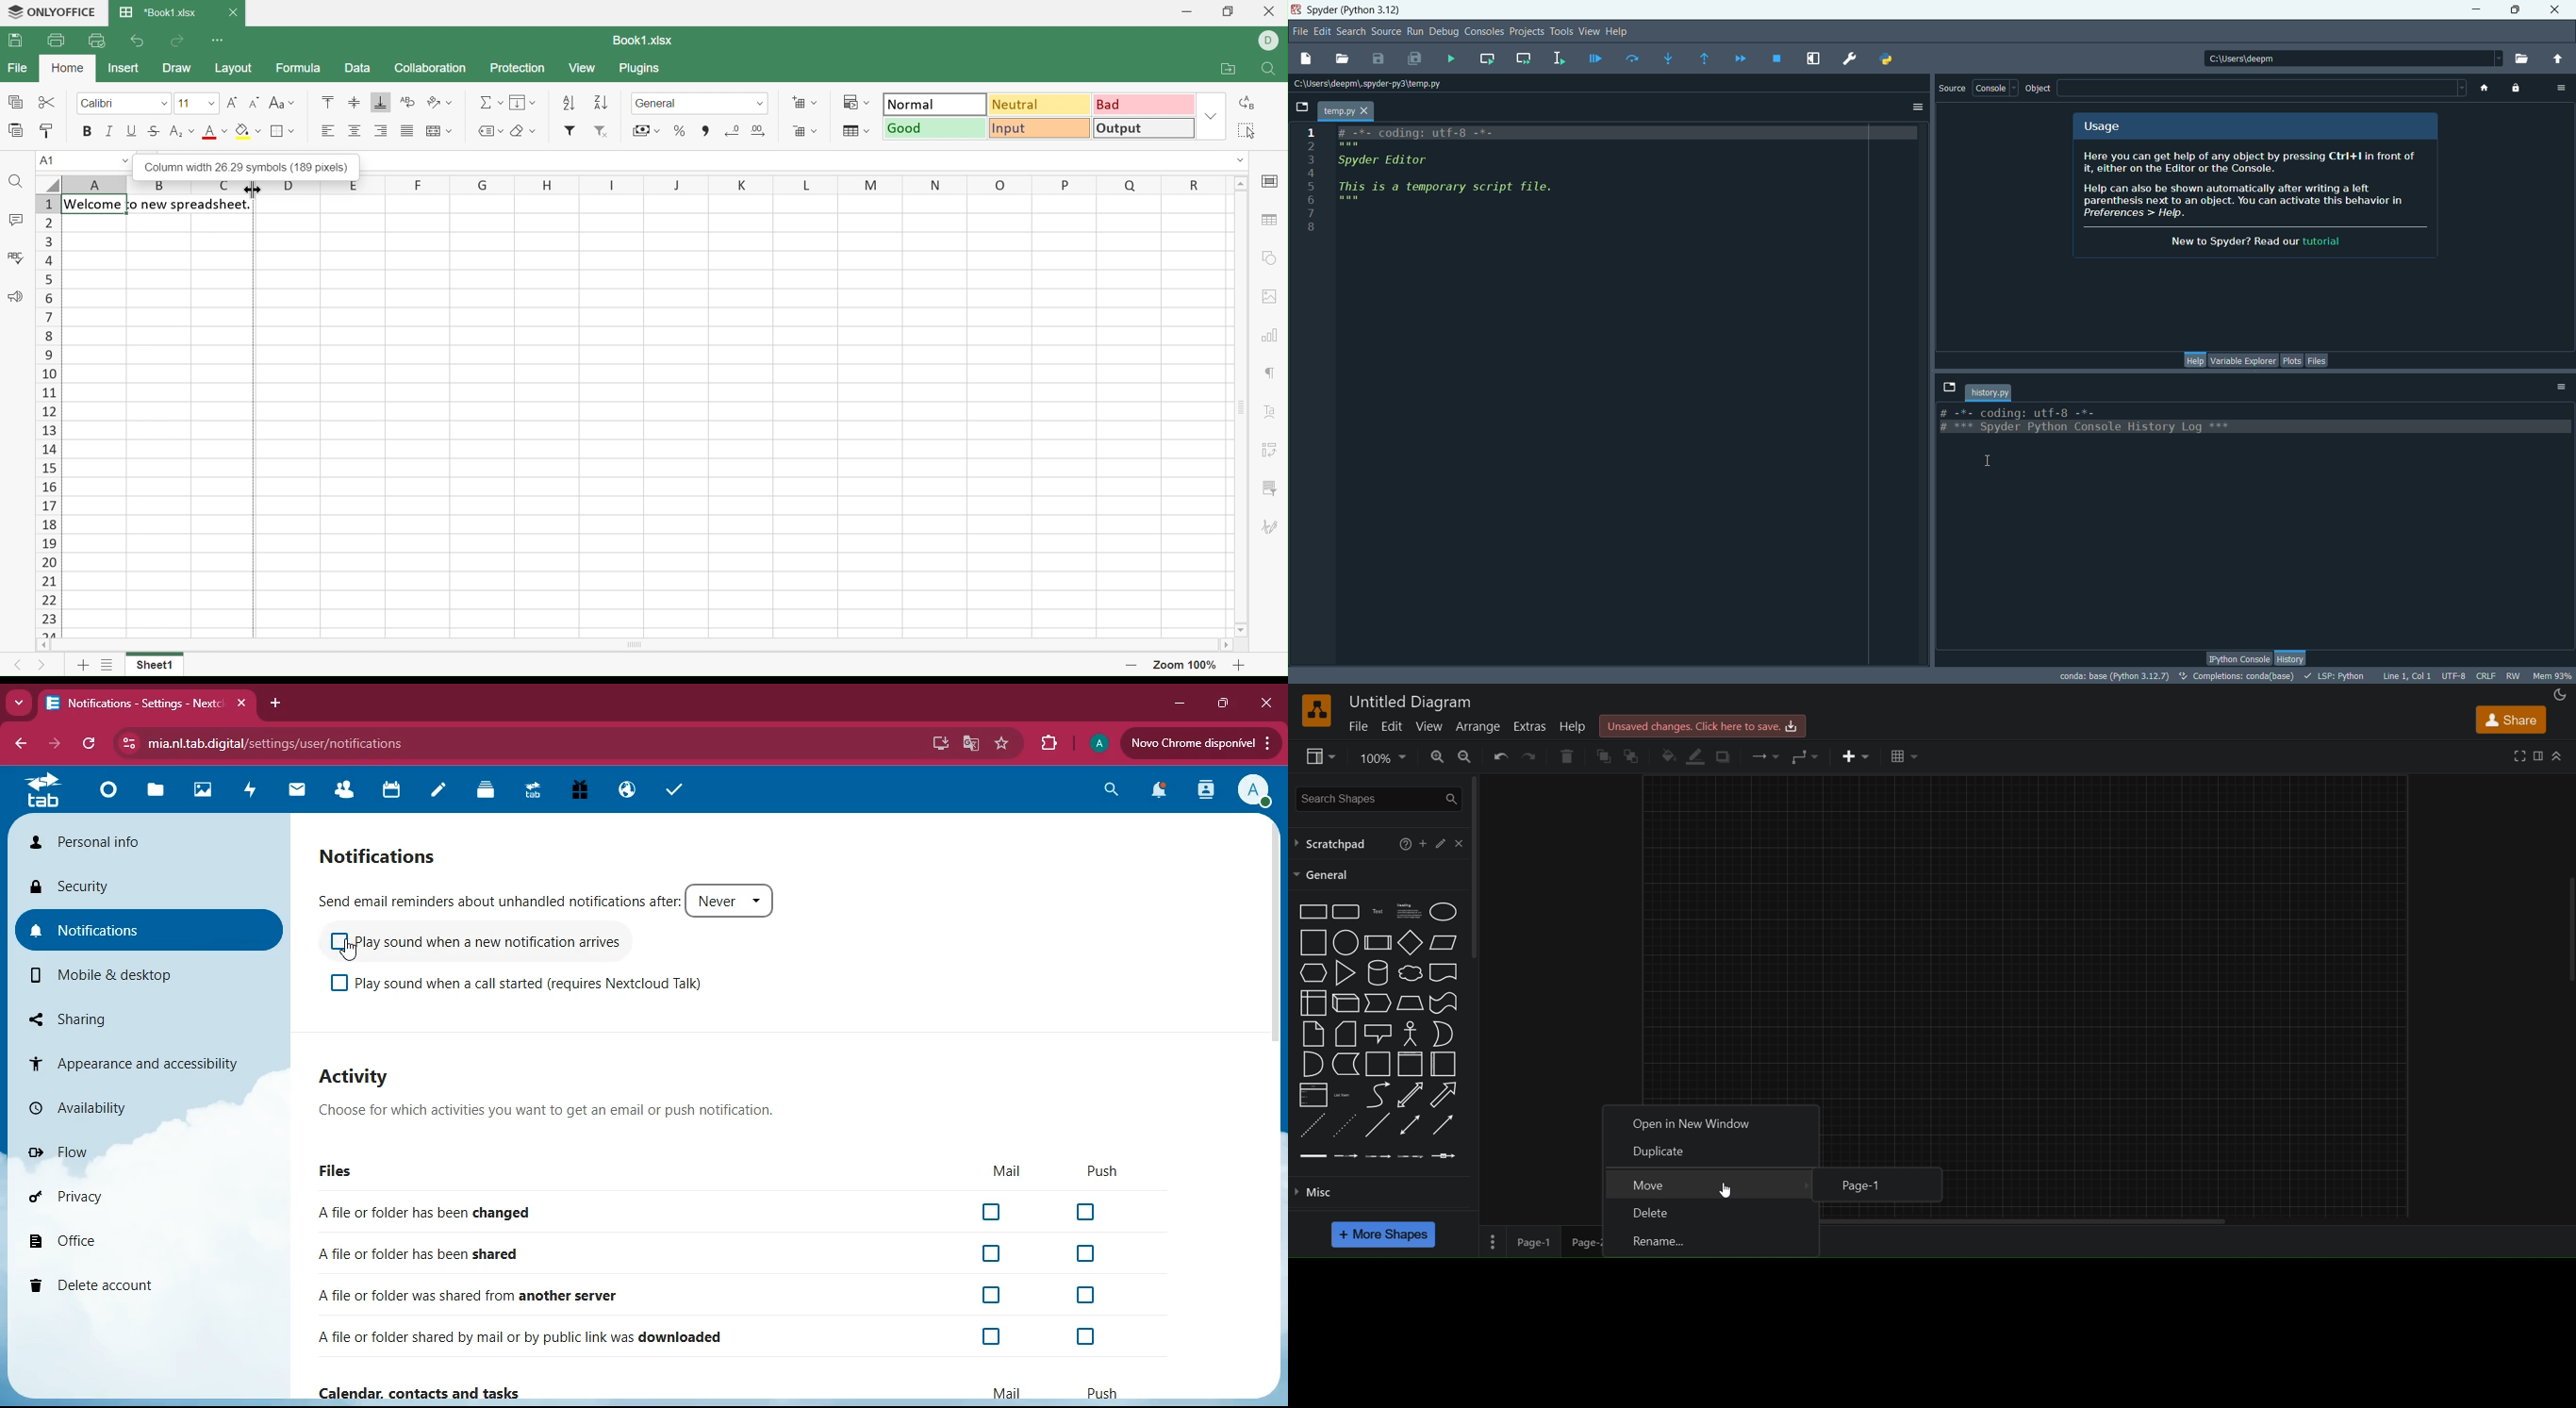 This screenshot has width=2576, height=1428. What do you see at coordinates (1203, 791) in the screenshot?
I see `activity` at bounding box center [1203, 791].